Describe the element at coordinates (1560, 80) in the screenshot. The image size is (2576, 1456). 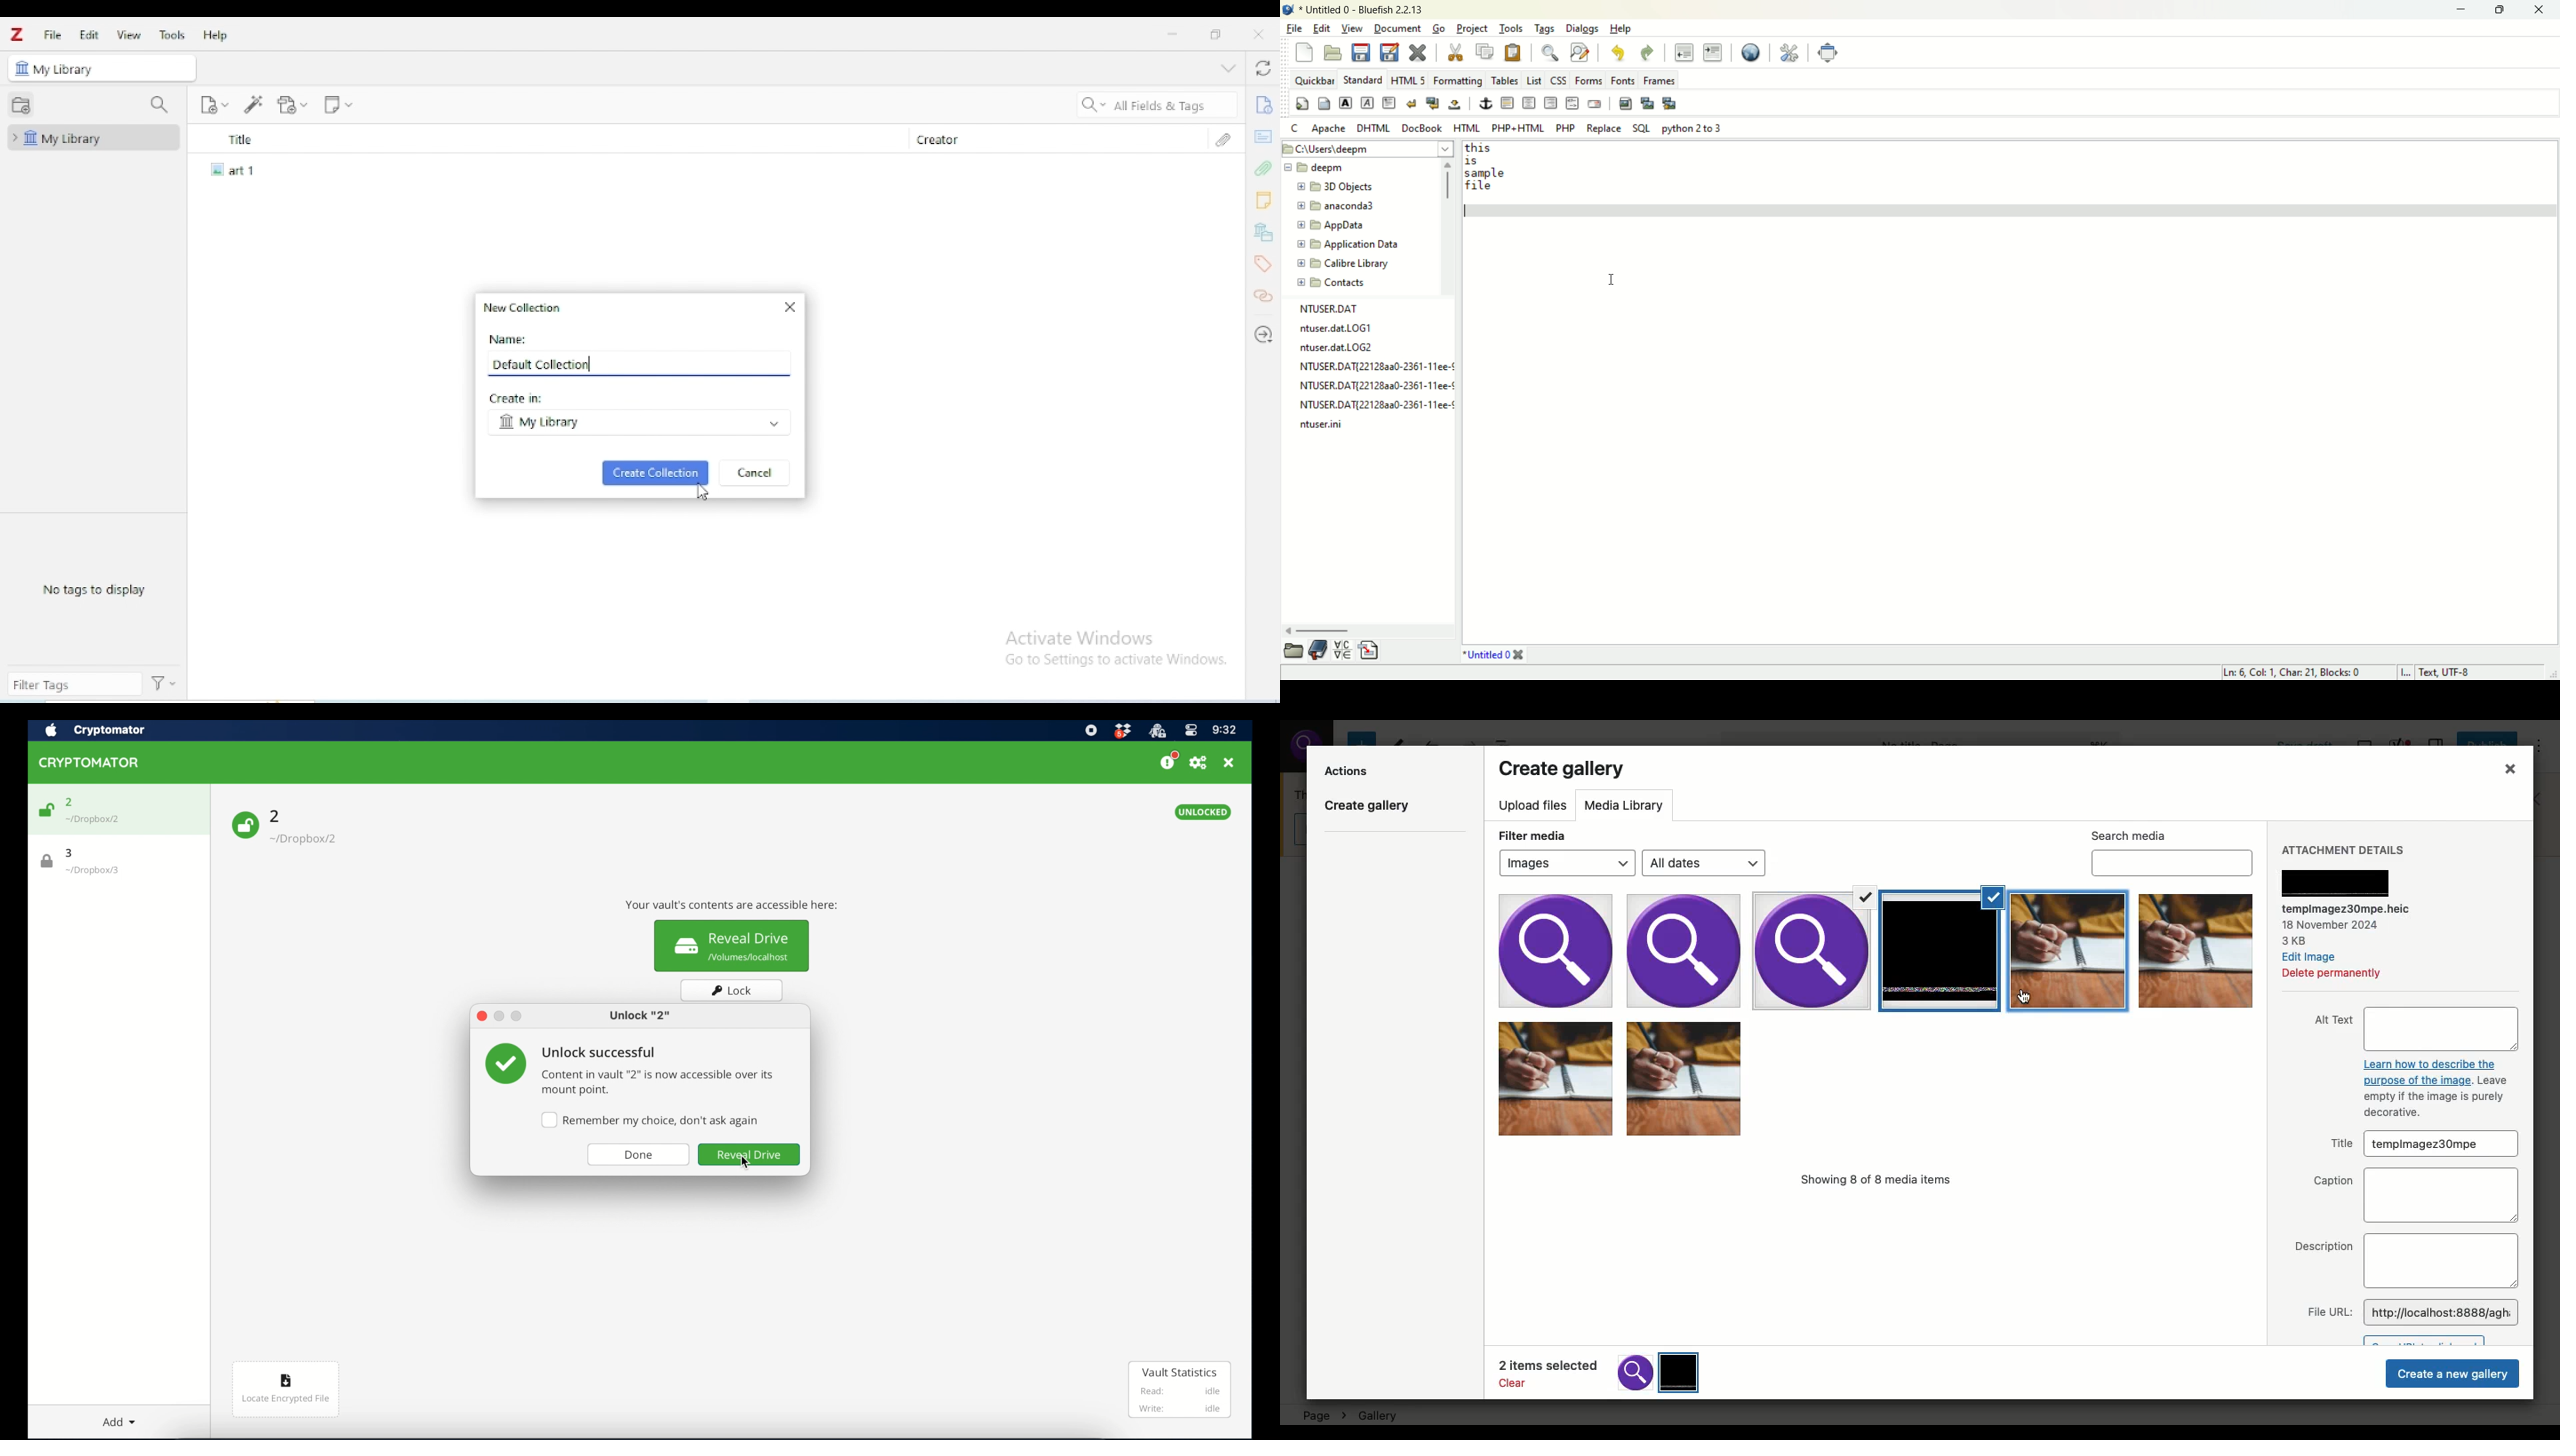
I see `CSS` at that location.